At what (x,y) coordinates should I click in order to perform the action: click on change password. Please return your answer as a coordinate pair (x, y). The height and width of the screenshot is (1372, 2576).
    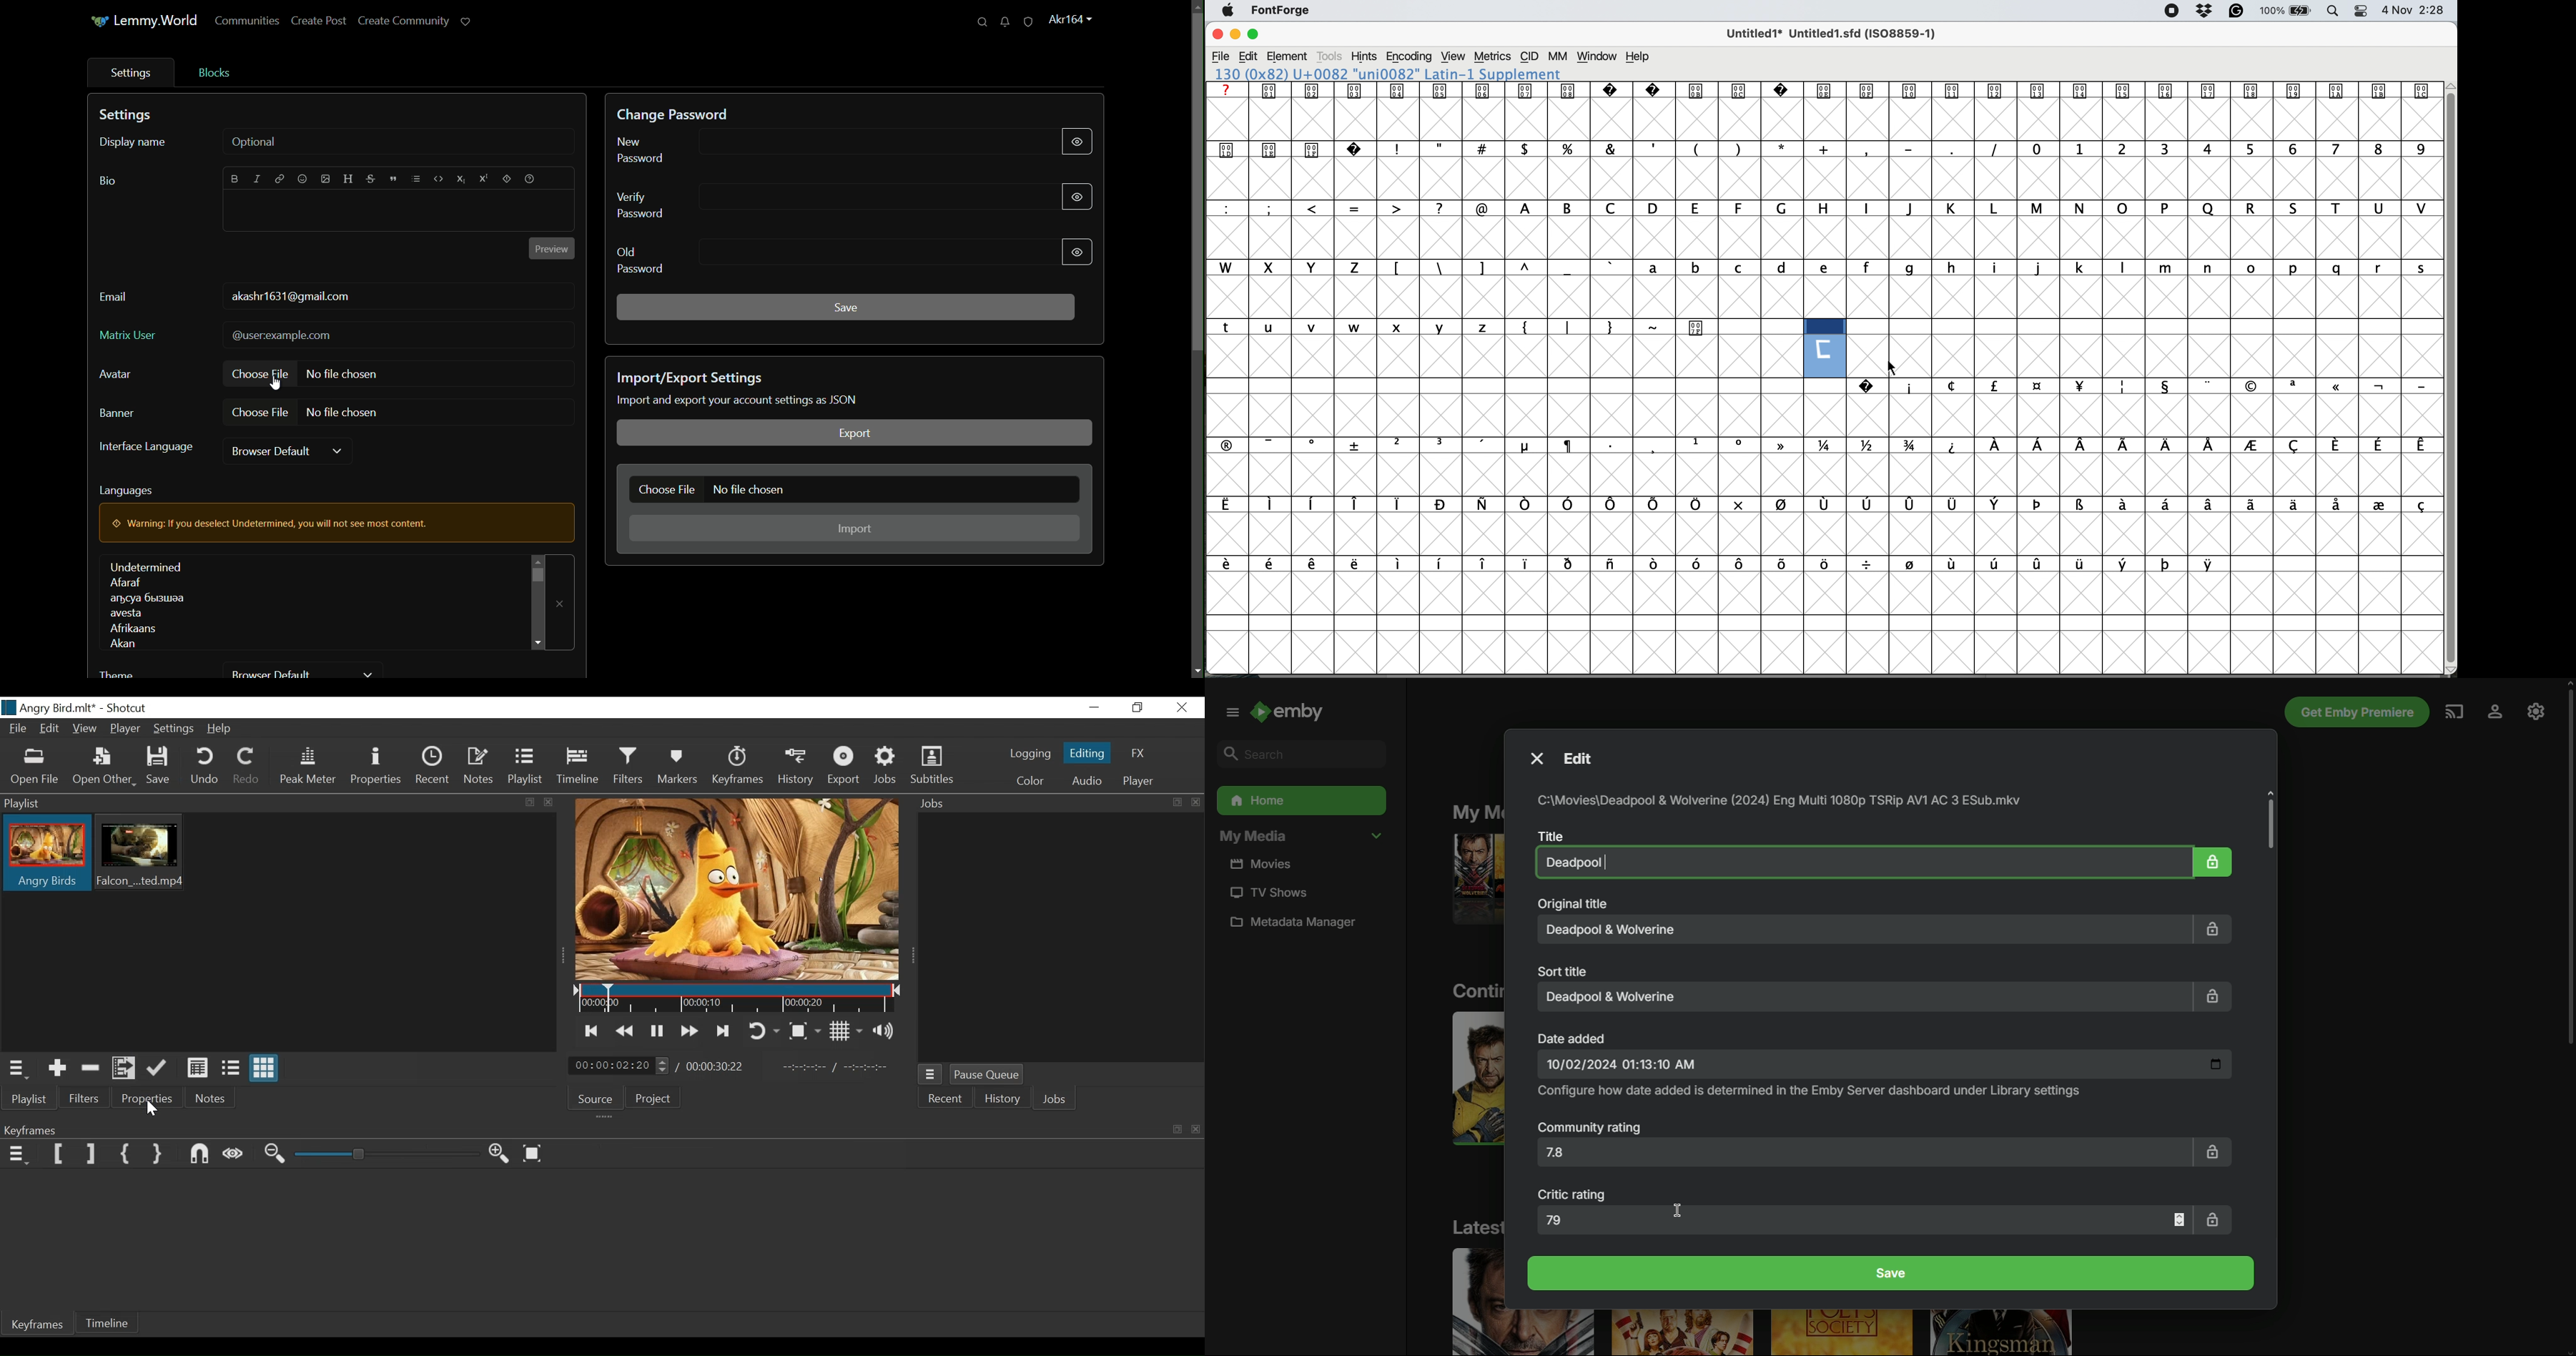
    Looking at the image, I should click on (675, 114).